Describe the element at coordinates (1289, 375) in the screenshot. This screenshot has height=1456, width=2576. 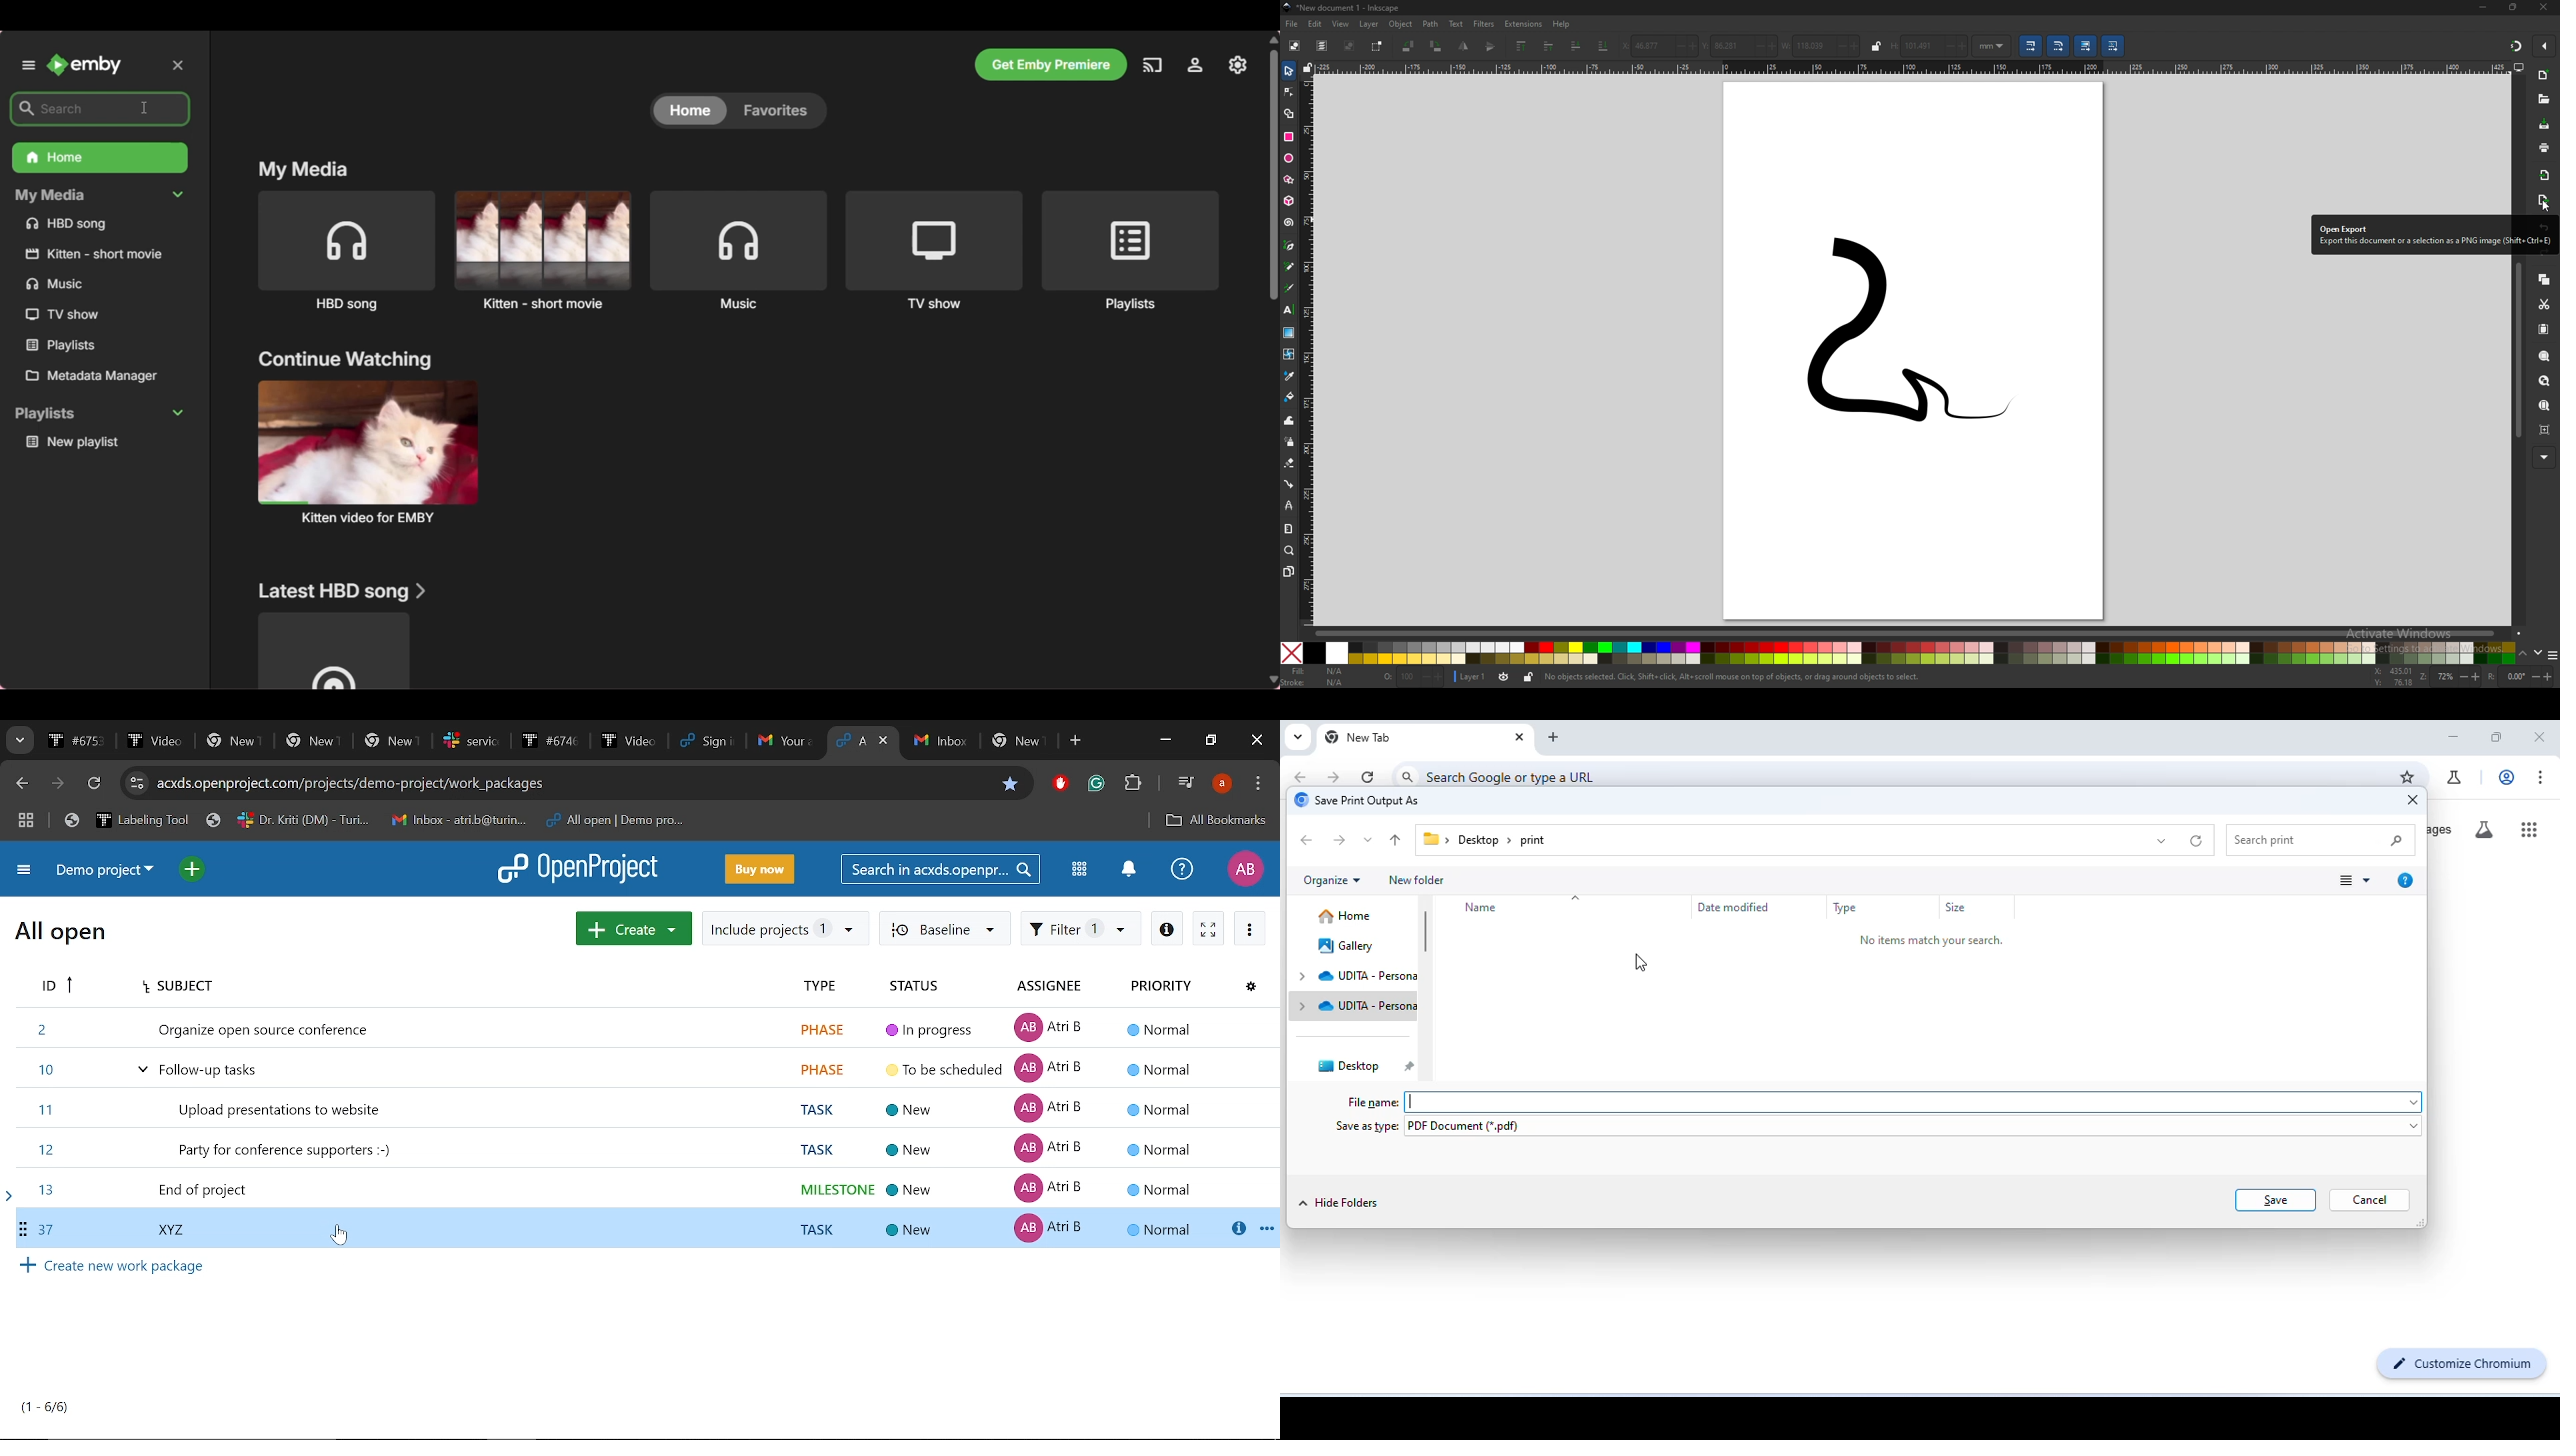
I see `dropper` at that location.